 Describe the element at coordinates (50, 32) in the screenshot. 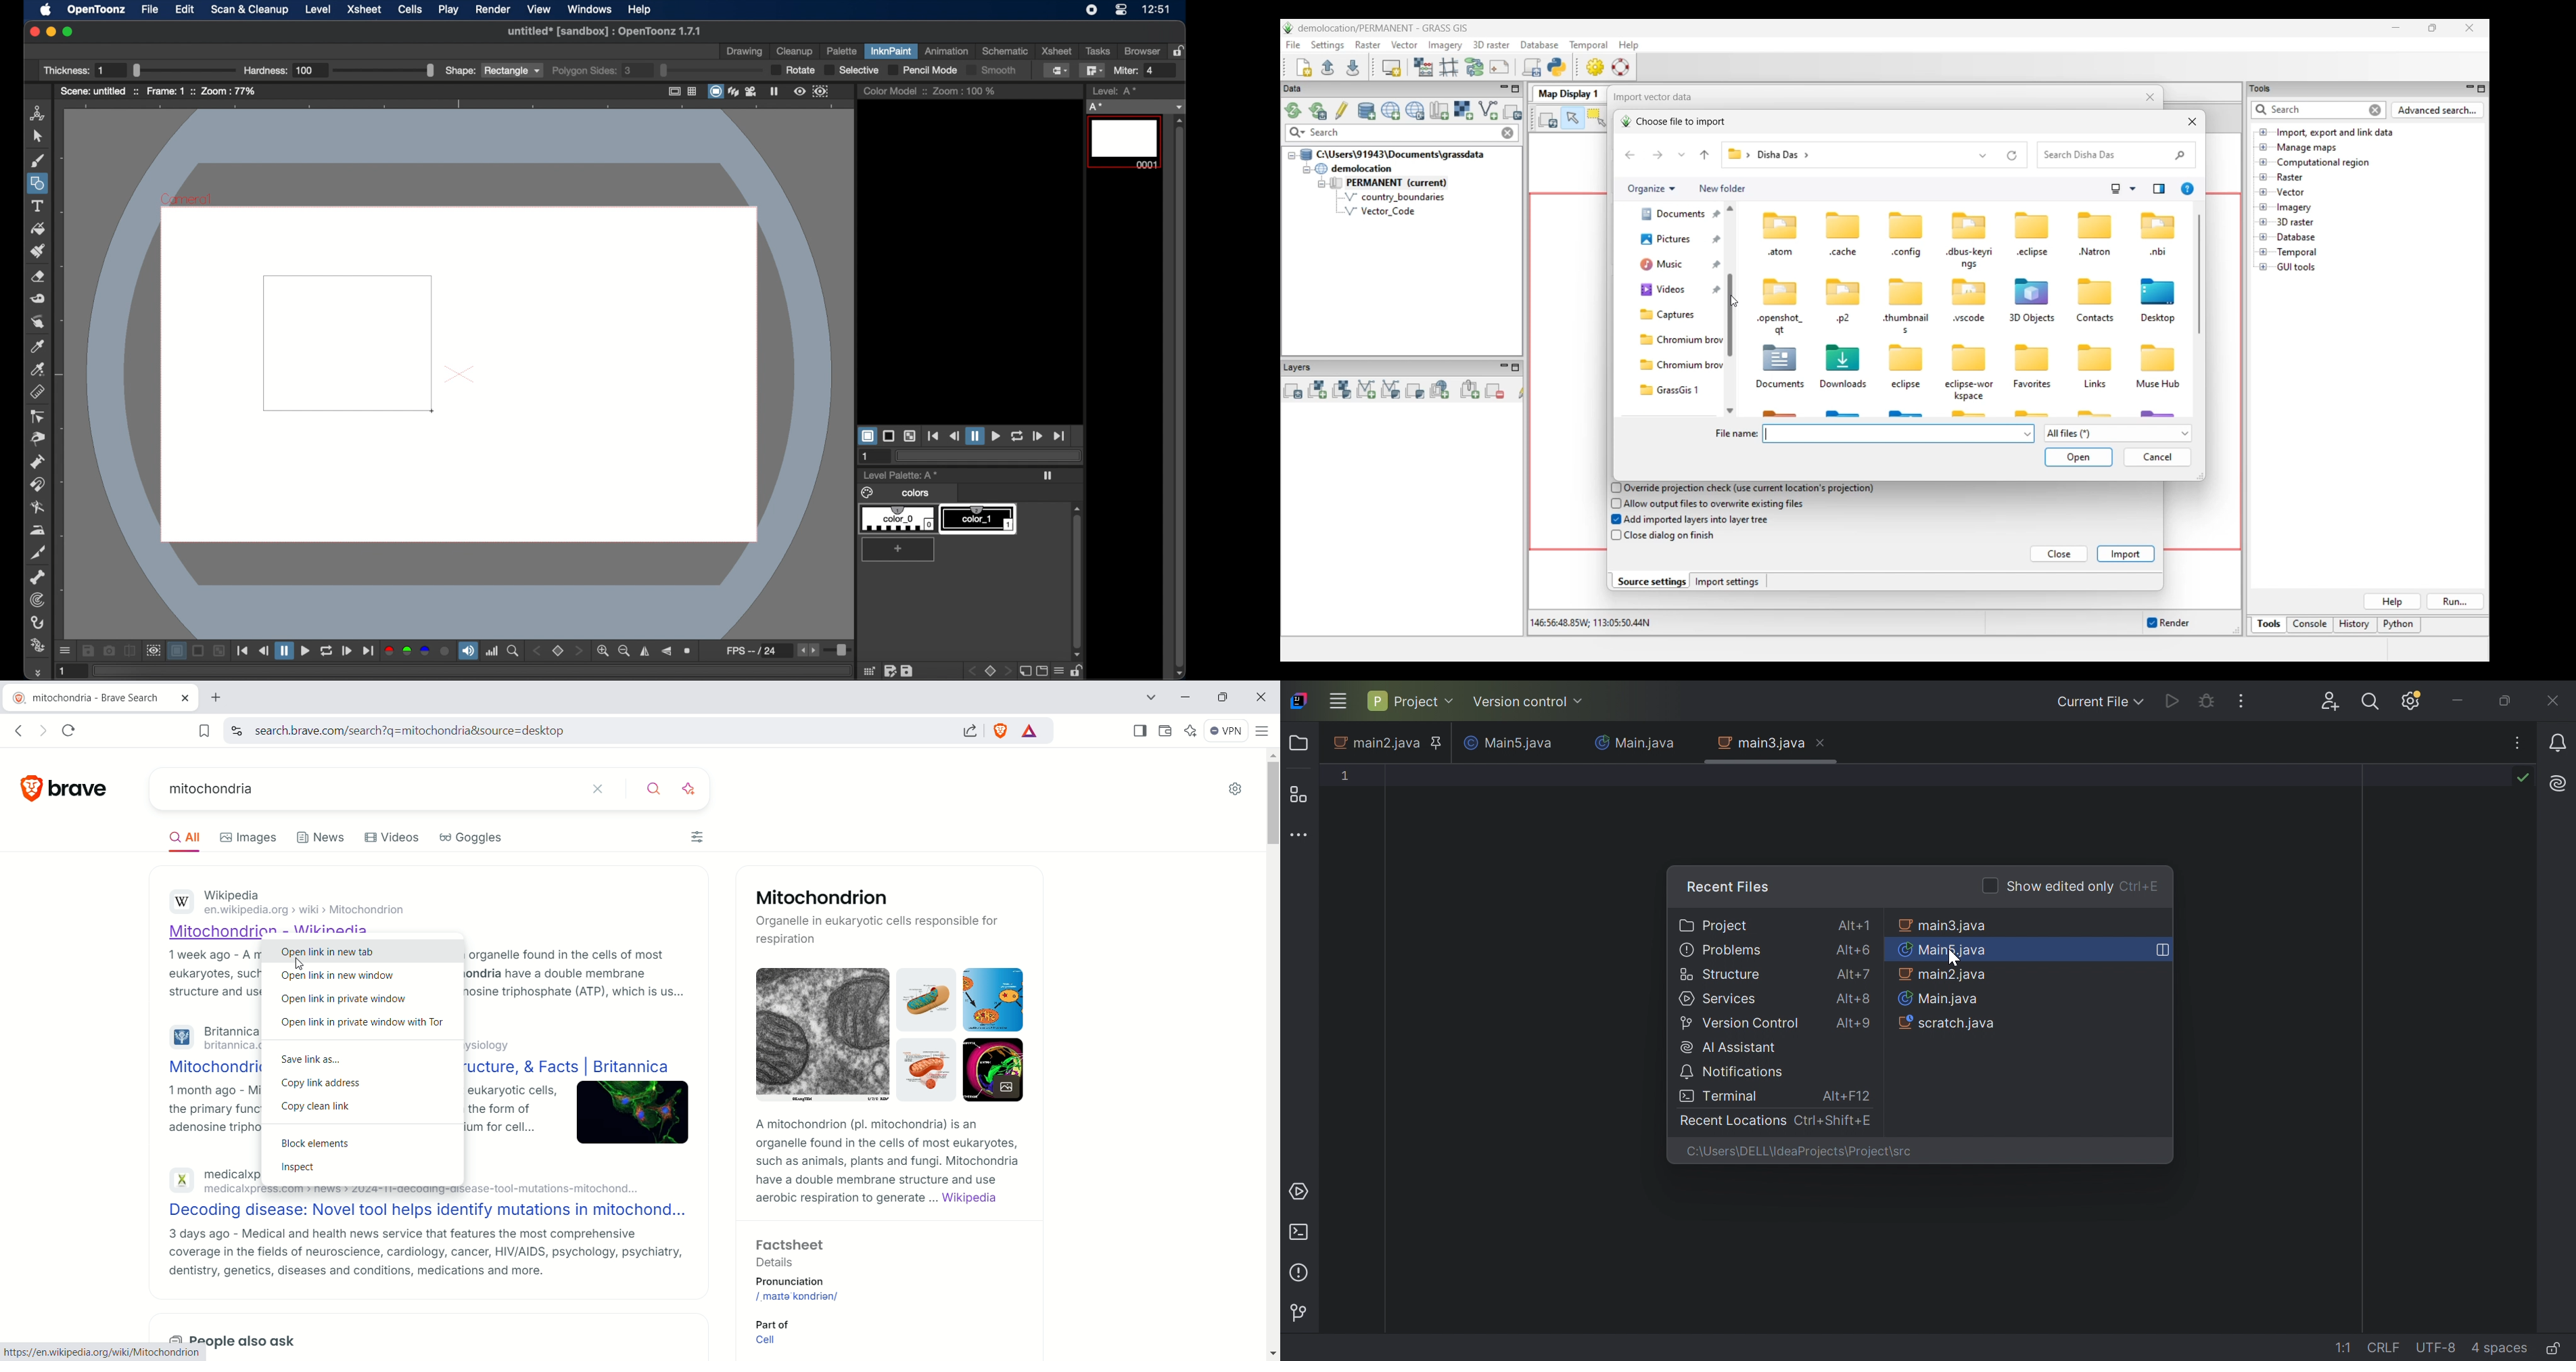

I see `minimize` at that location.